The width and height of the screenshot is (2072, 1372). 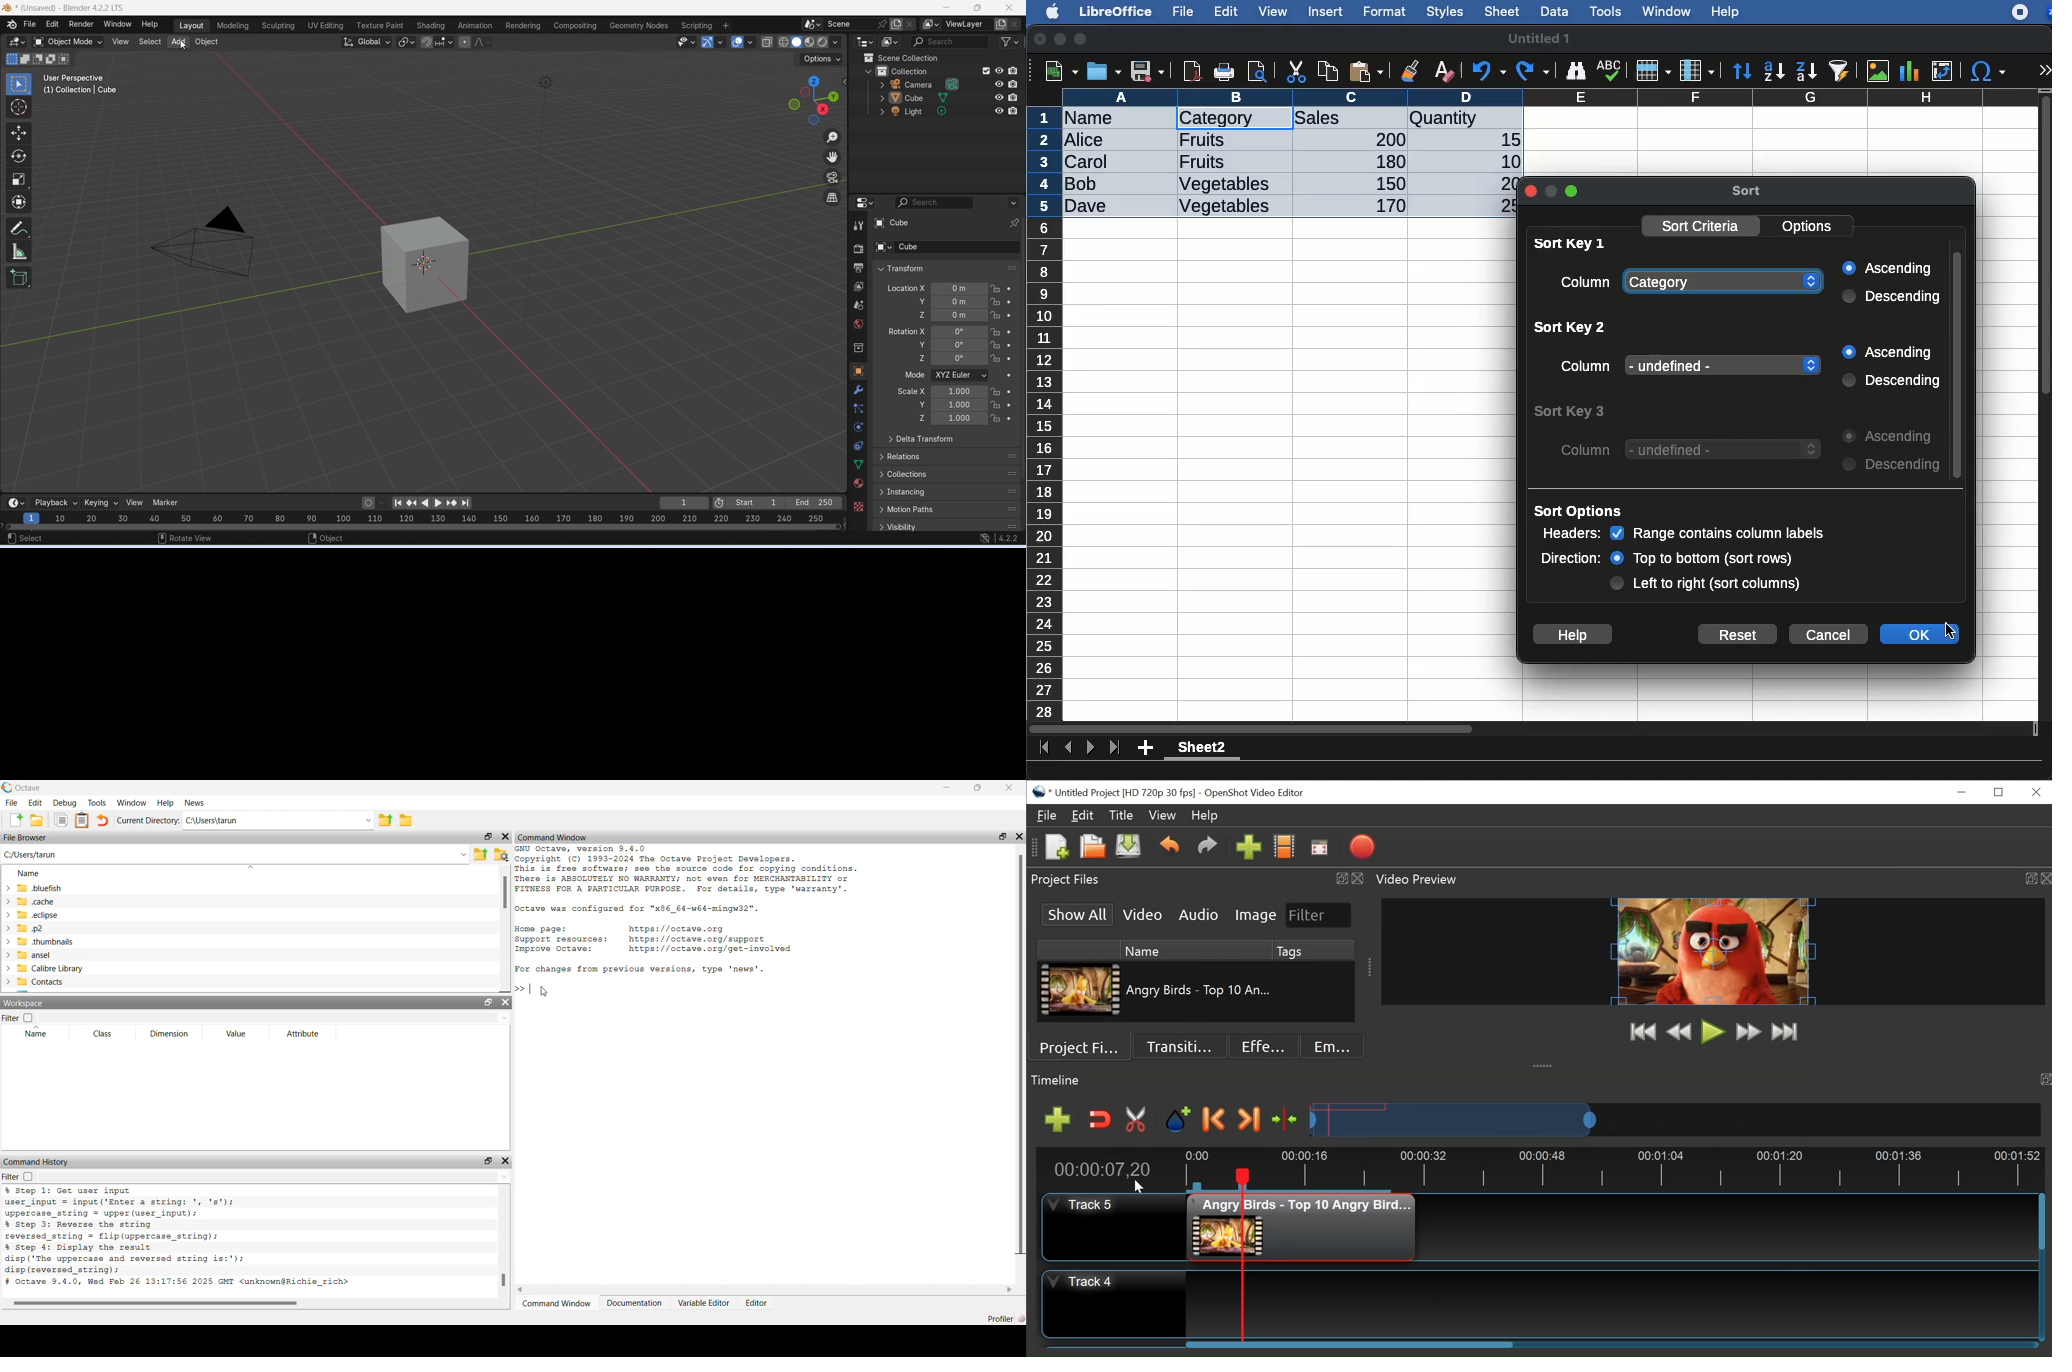 I want to click on lock location, so click(x=996, y=315).